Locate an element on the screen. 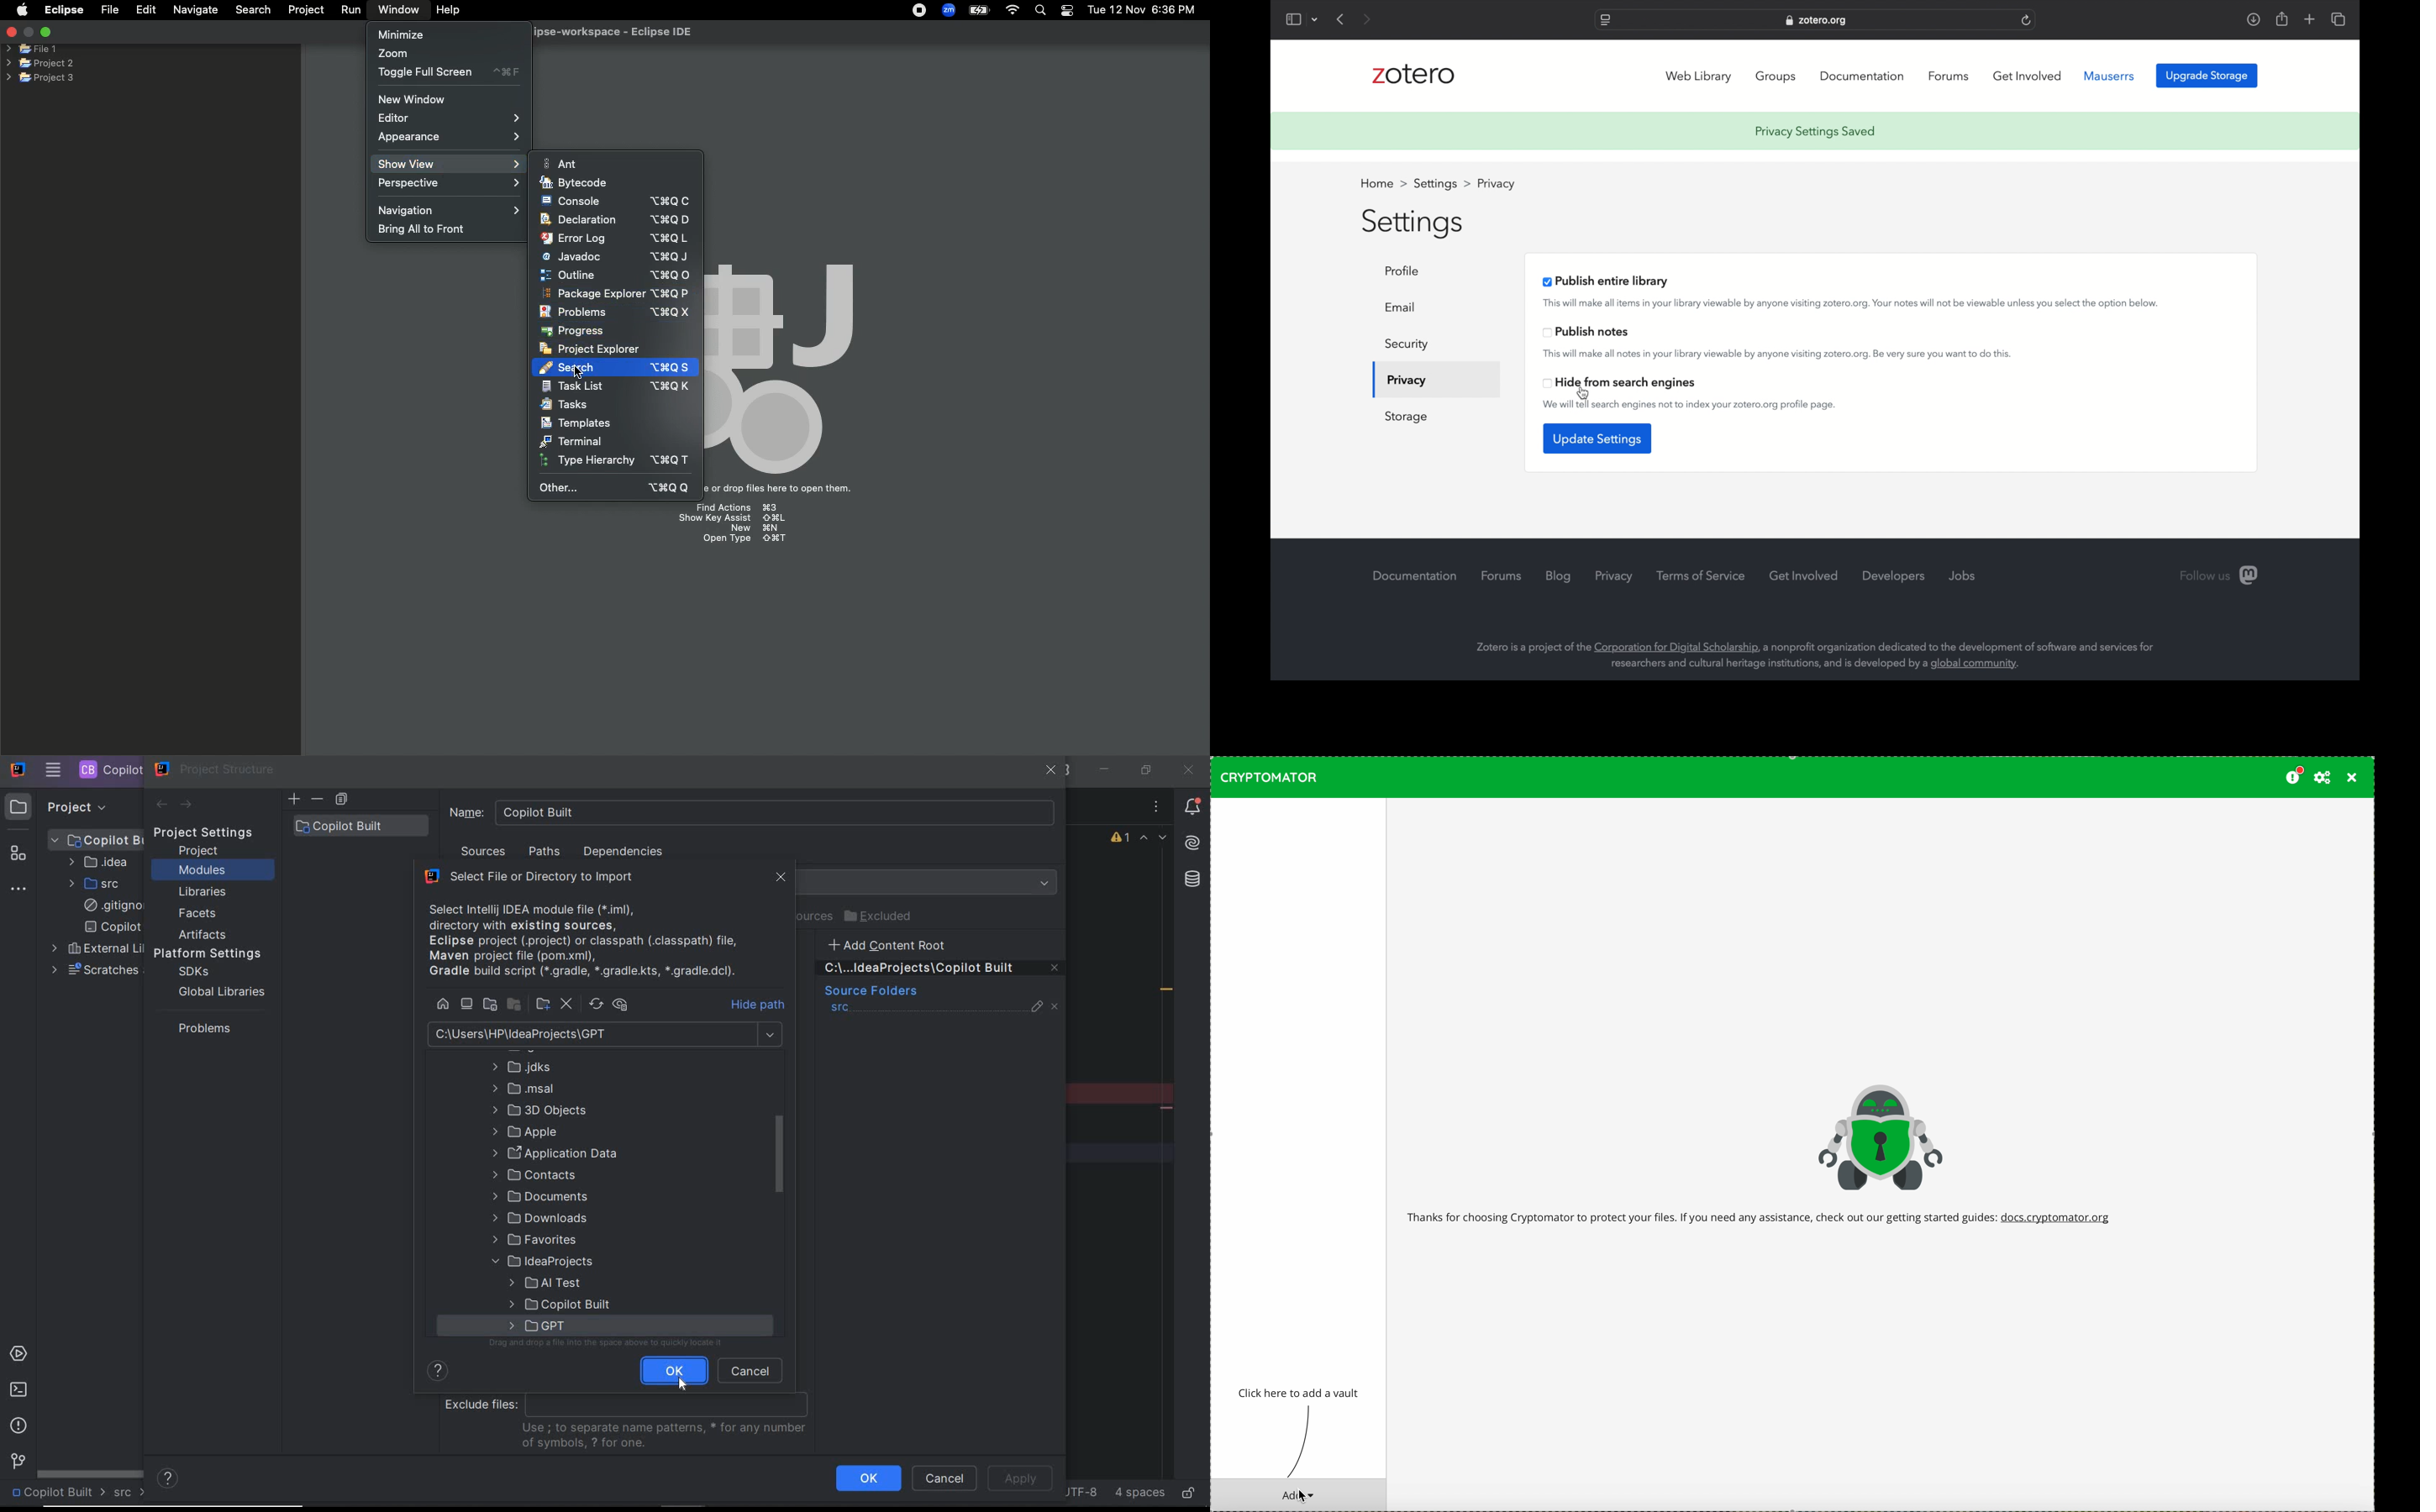  problems is located at coordinates (19, 1426).